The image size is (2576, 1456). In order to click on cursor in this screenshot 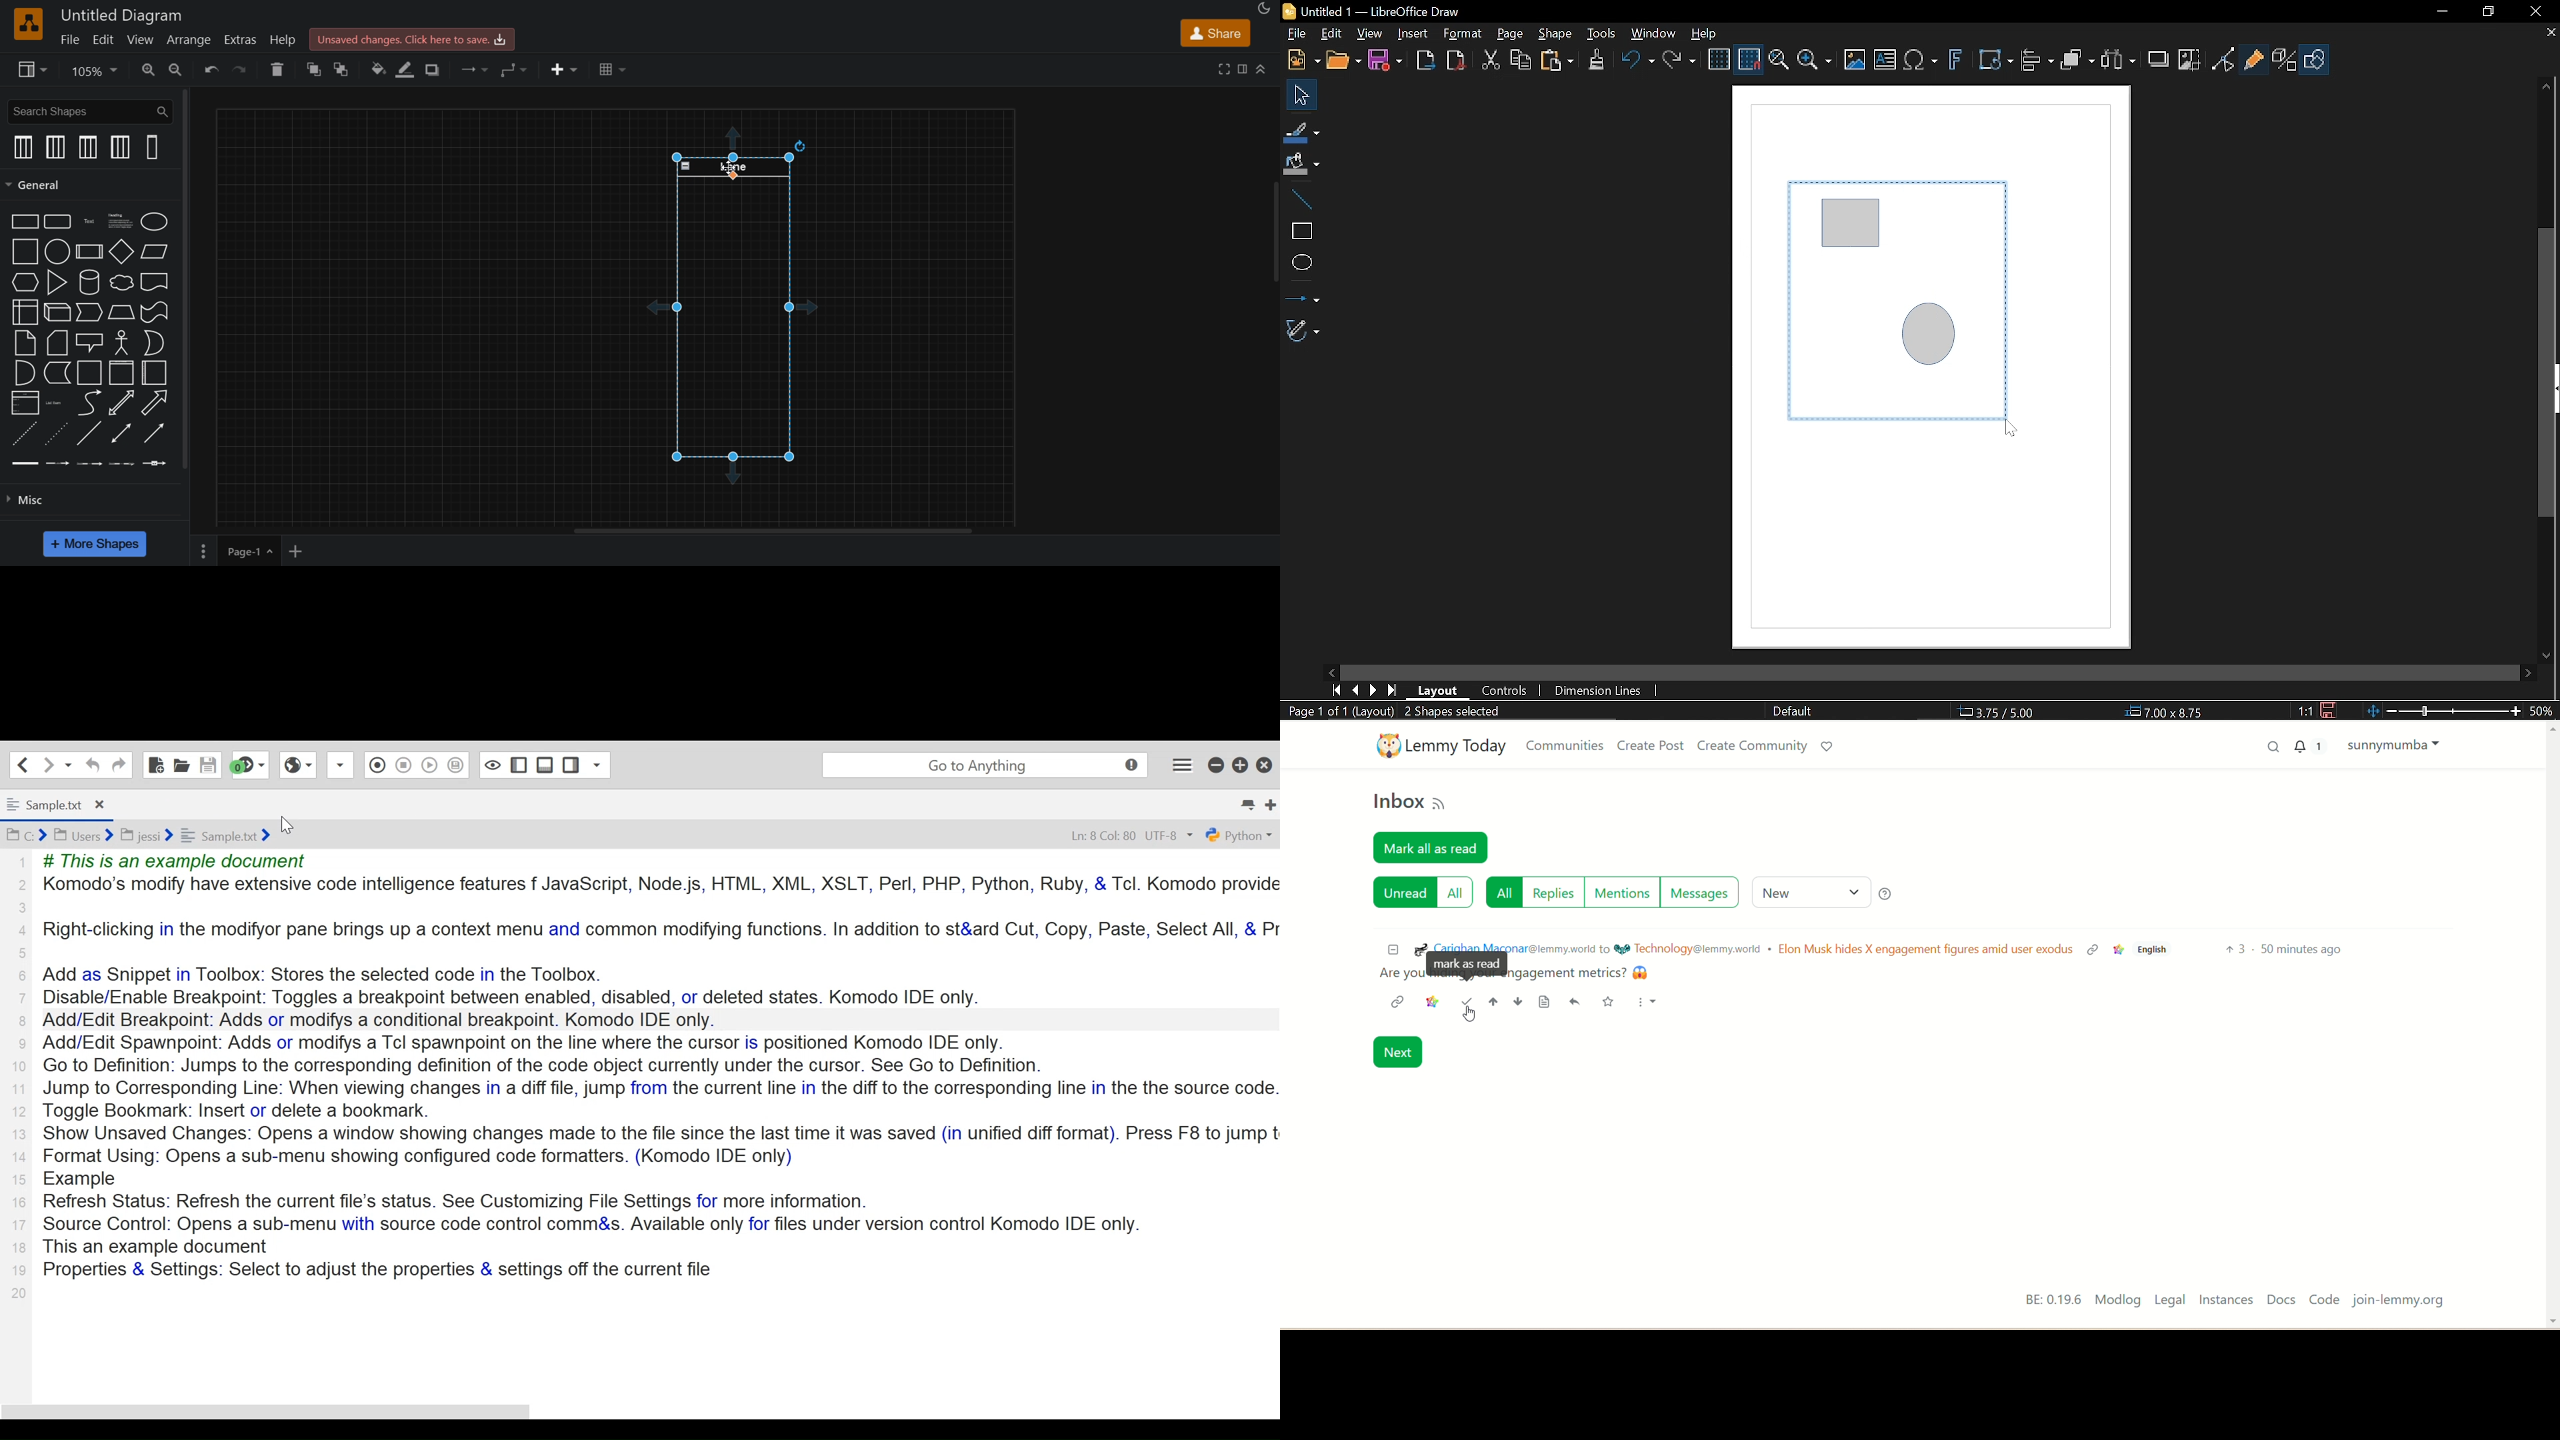, I will do `click(730, 169)`.